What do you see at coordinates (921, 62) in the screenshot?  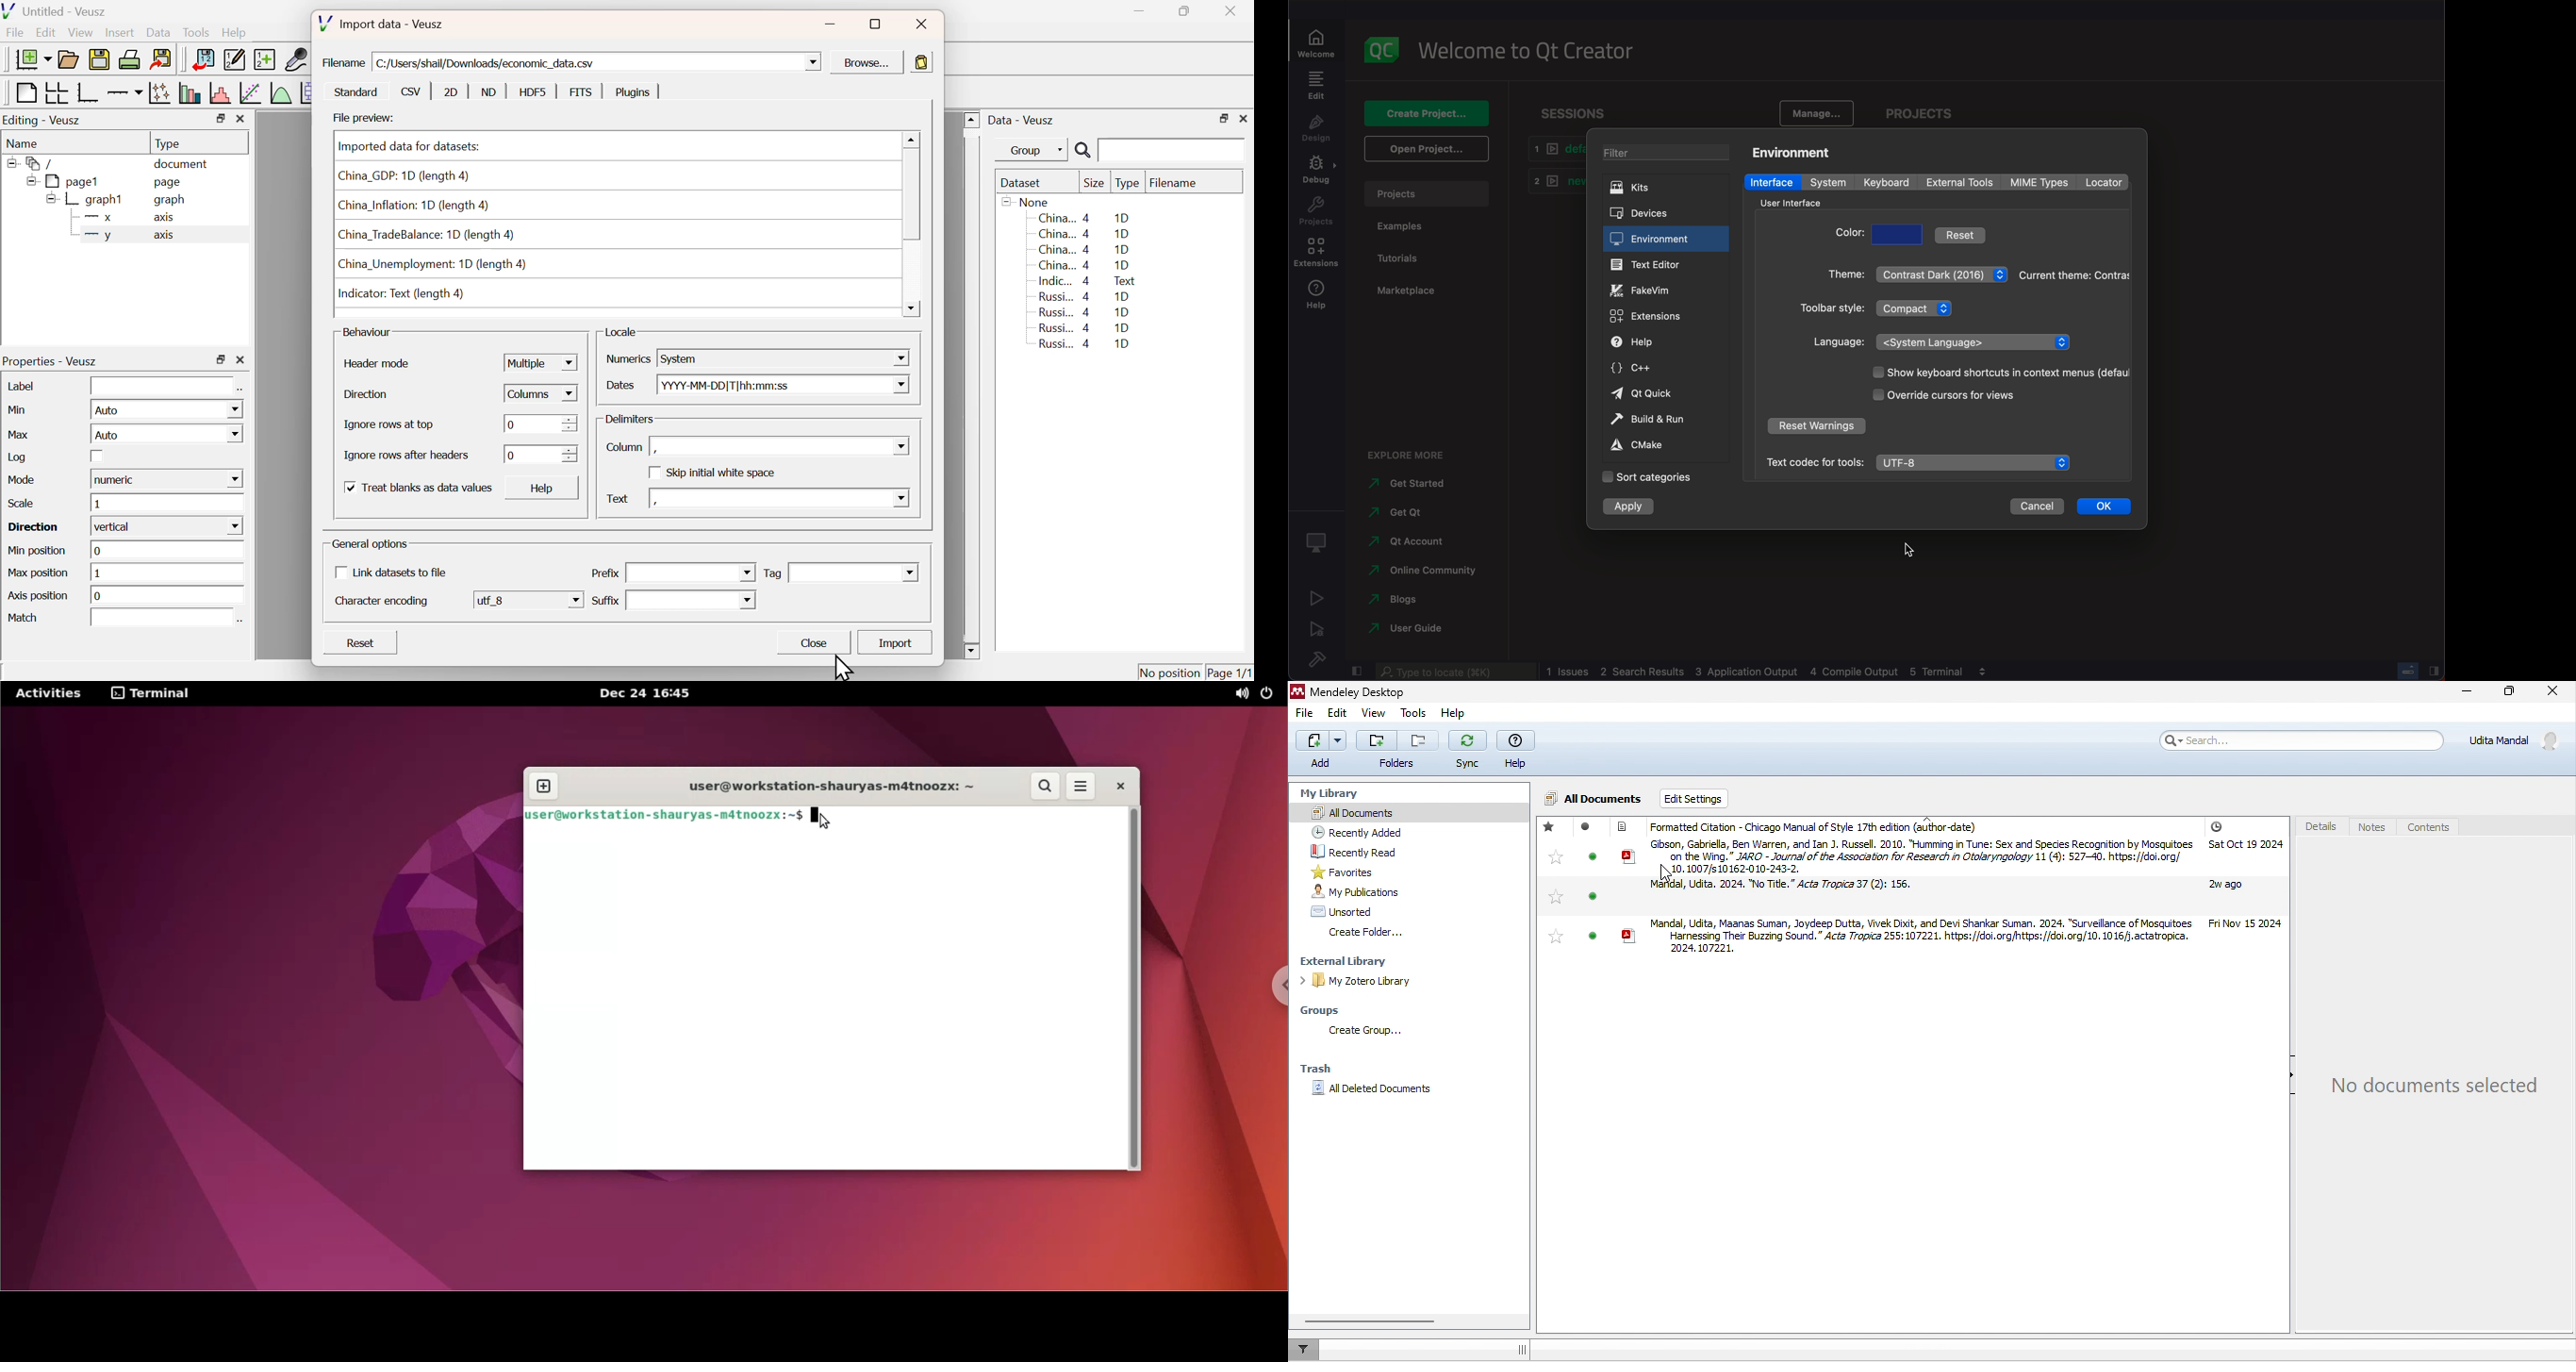 I see `Paste` at bounding box center [921, 62].